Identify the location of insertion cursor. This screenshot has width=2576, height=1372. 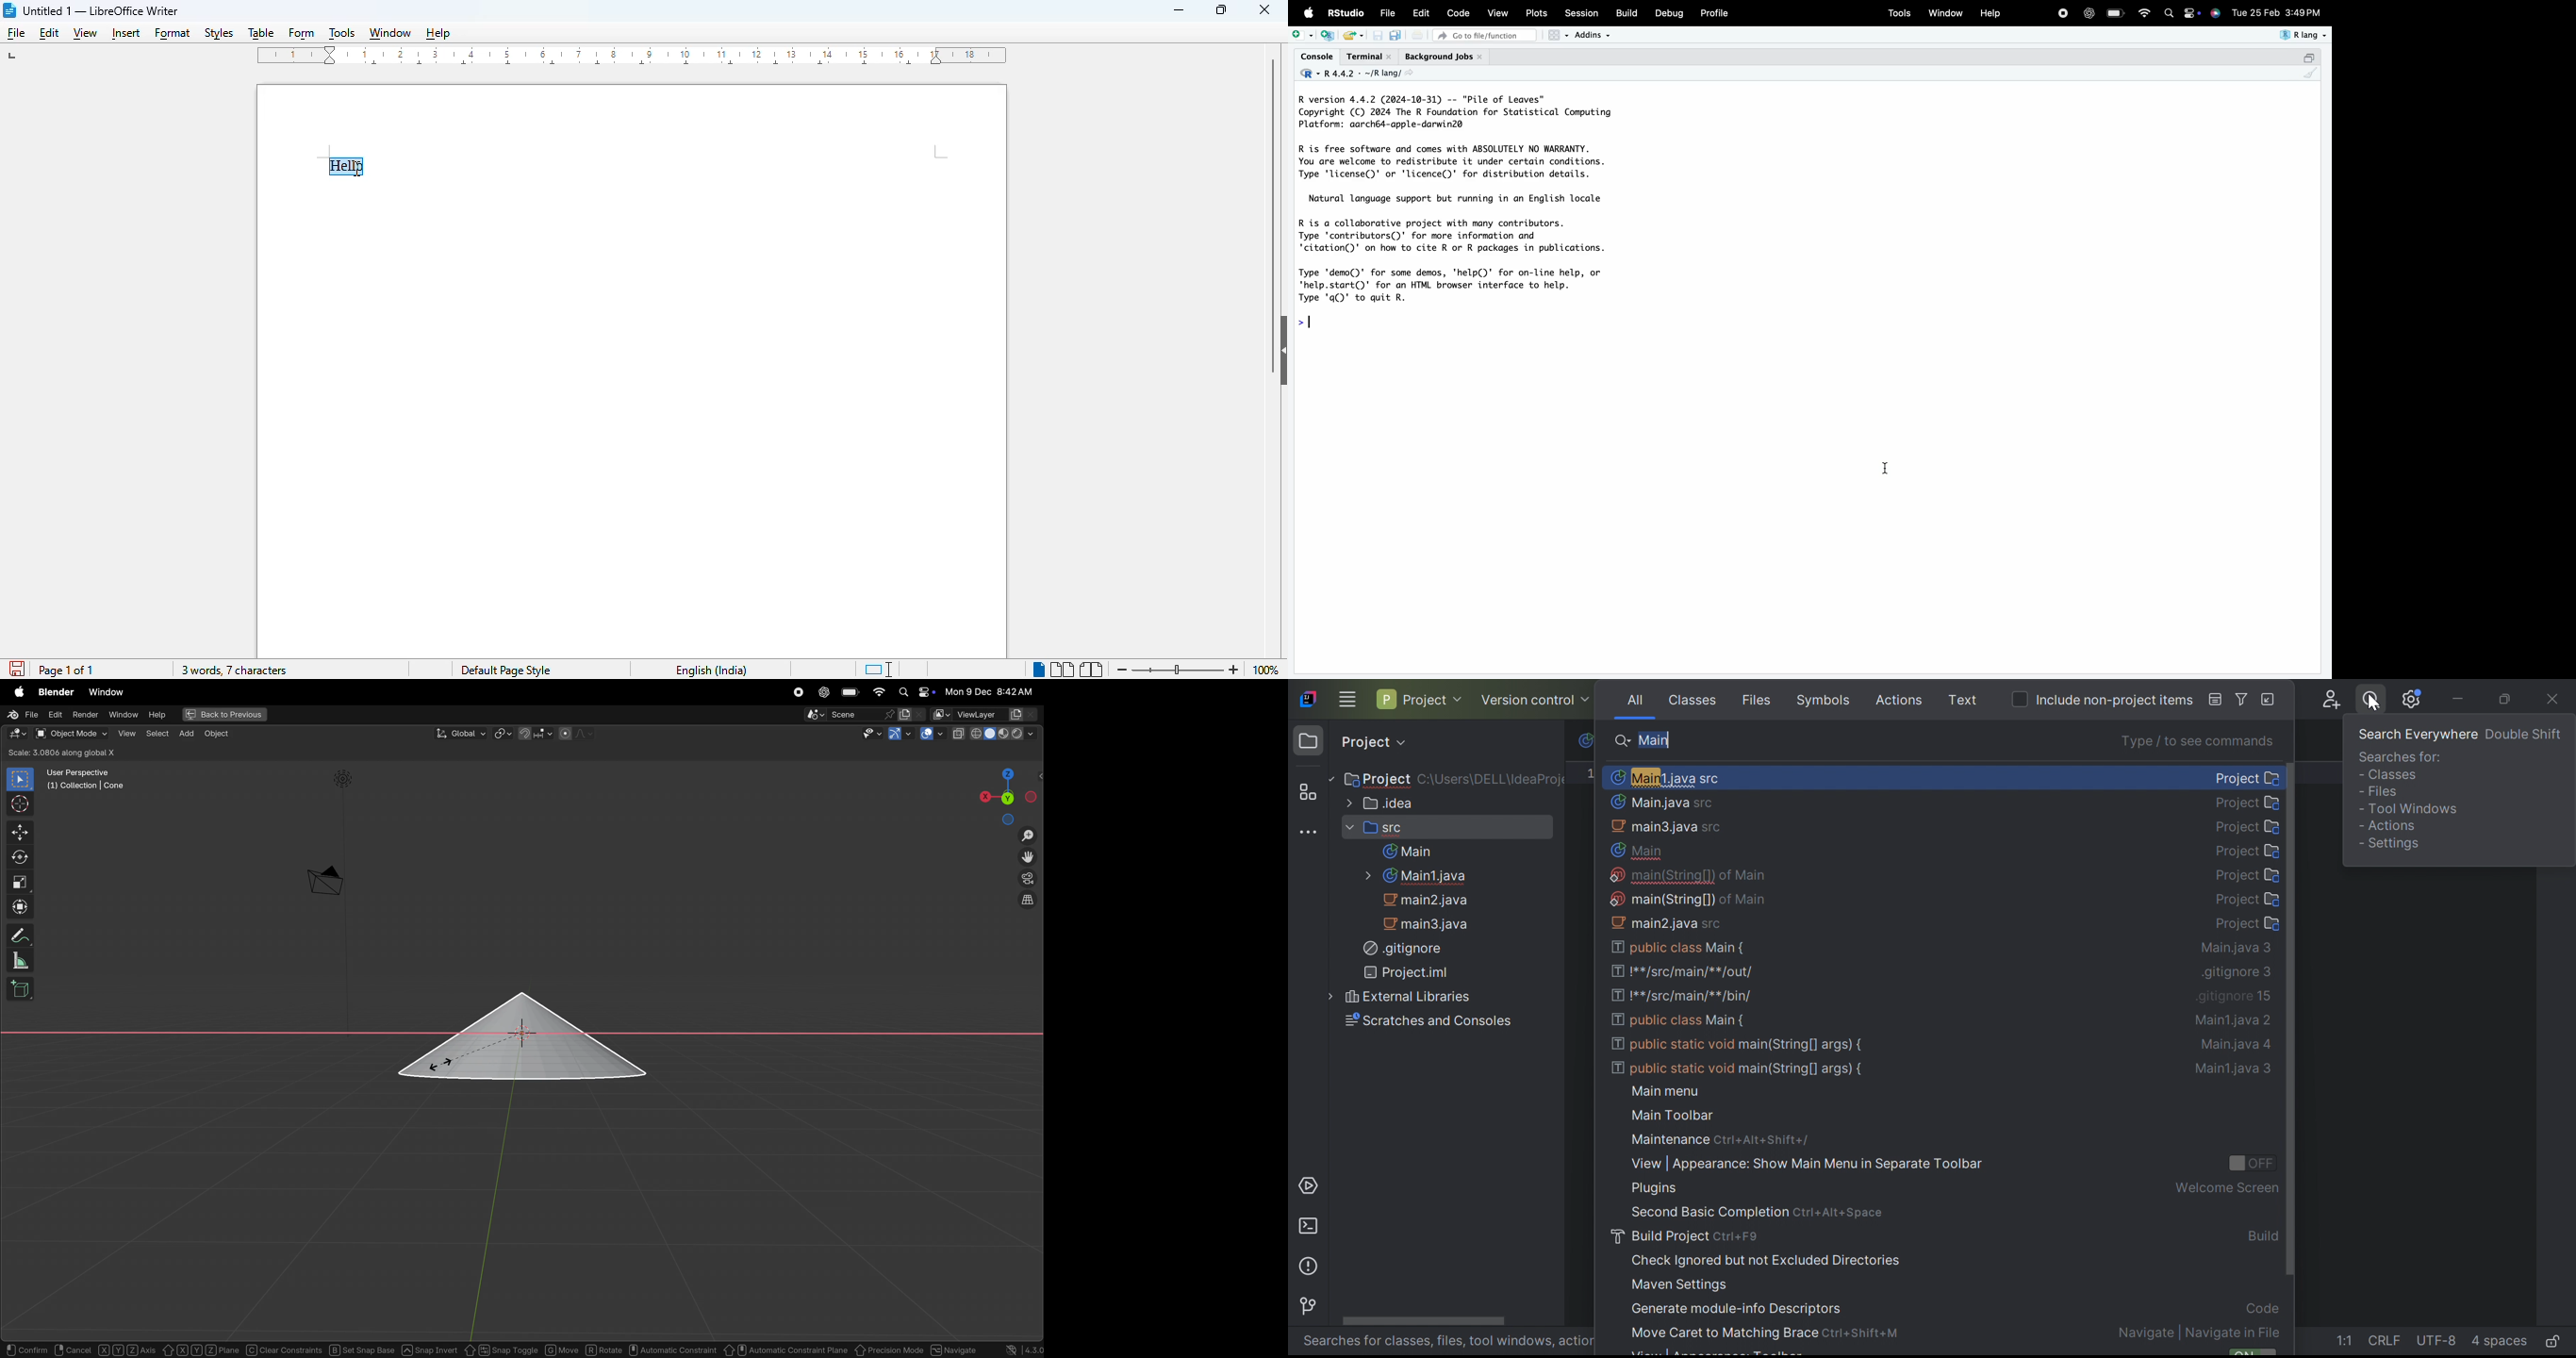
(1884, 468).